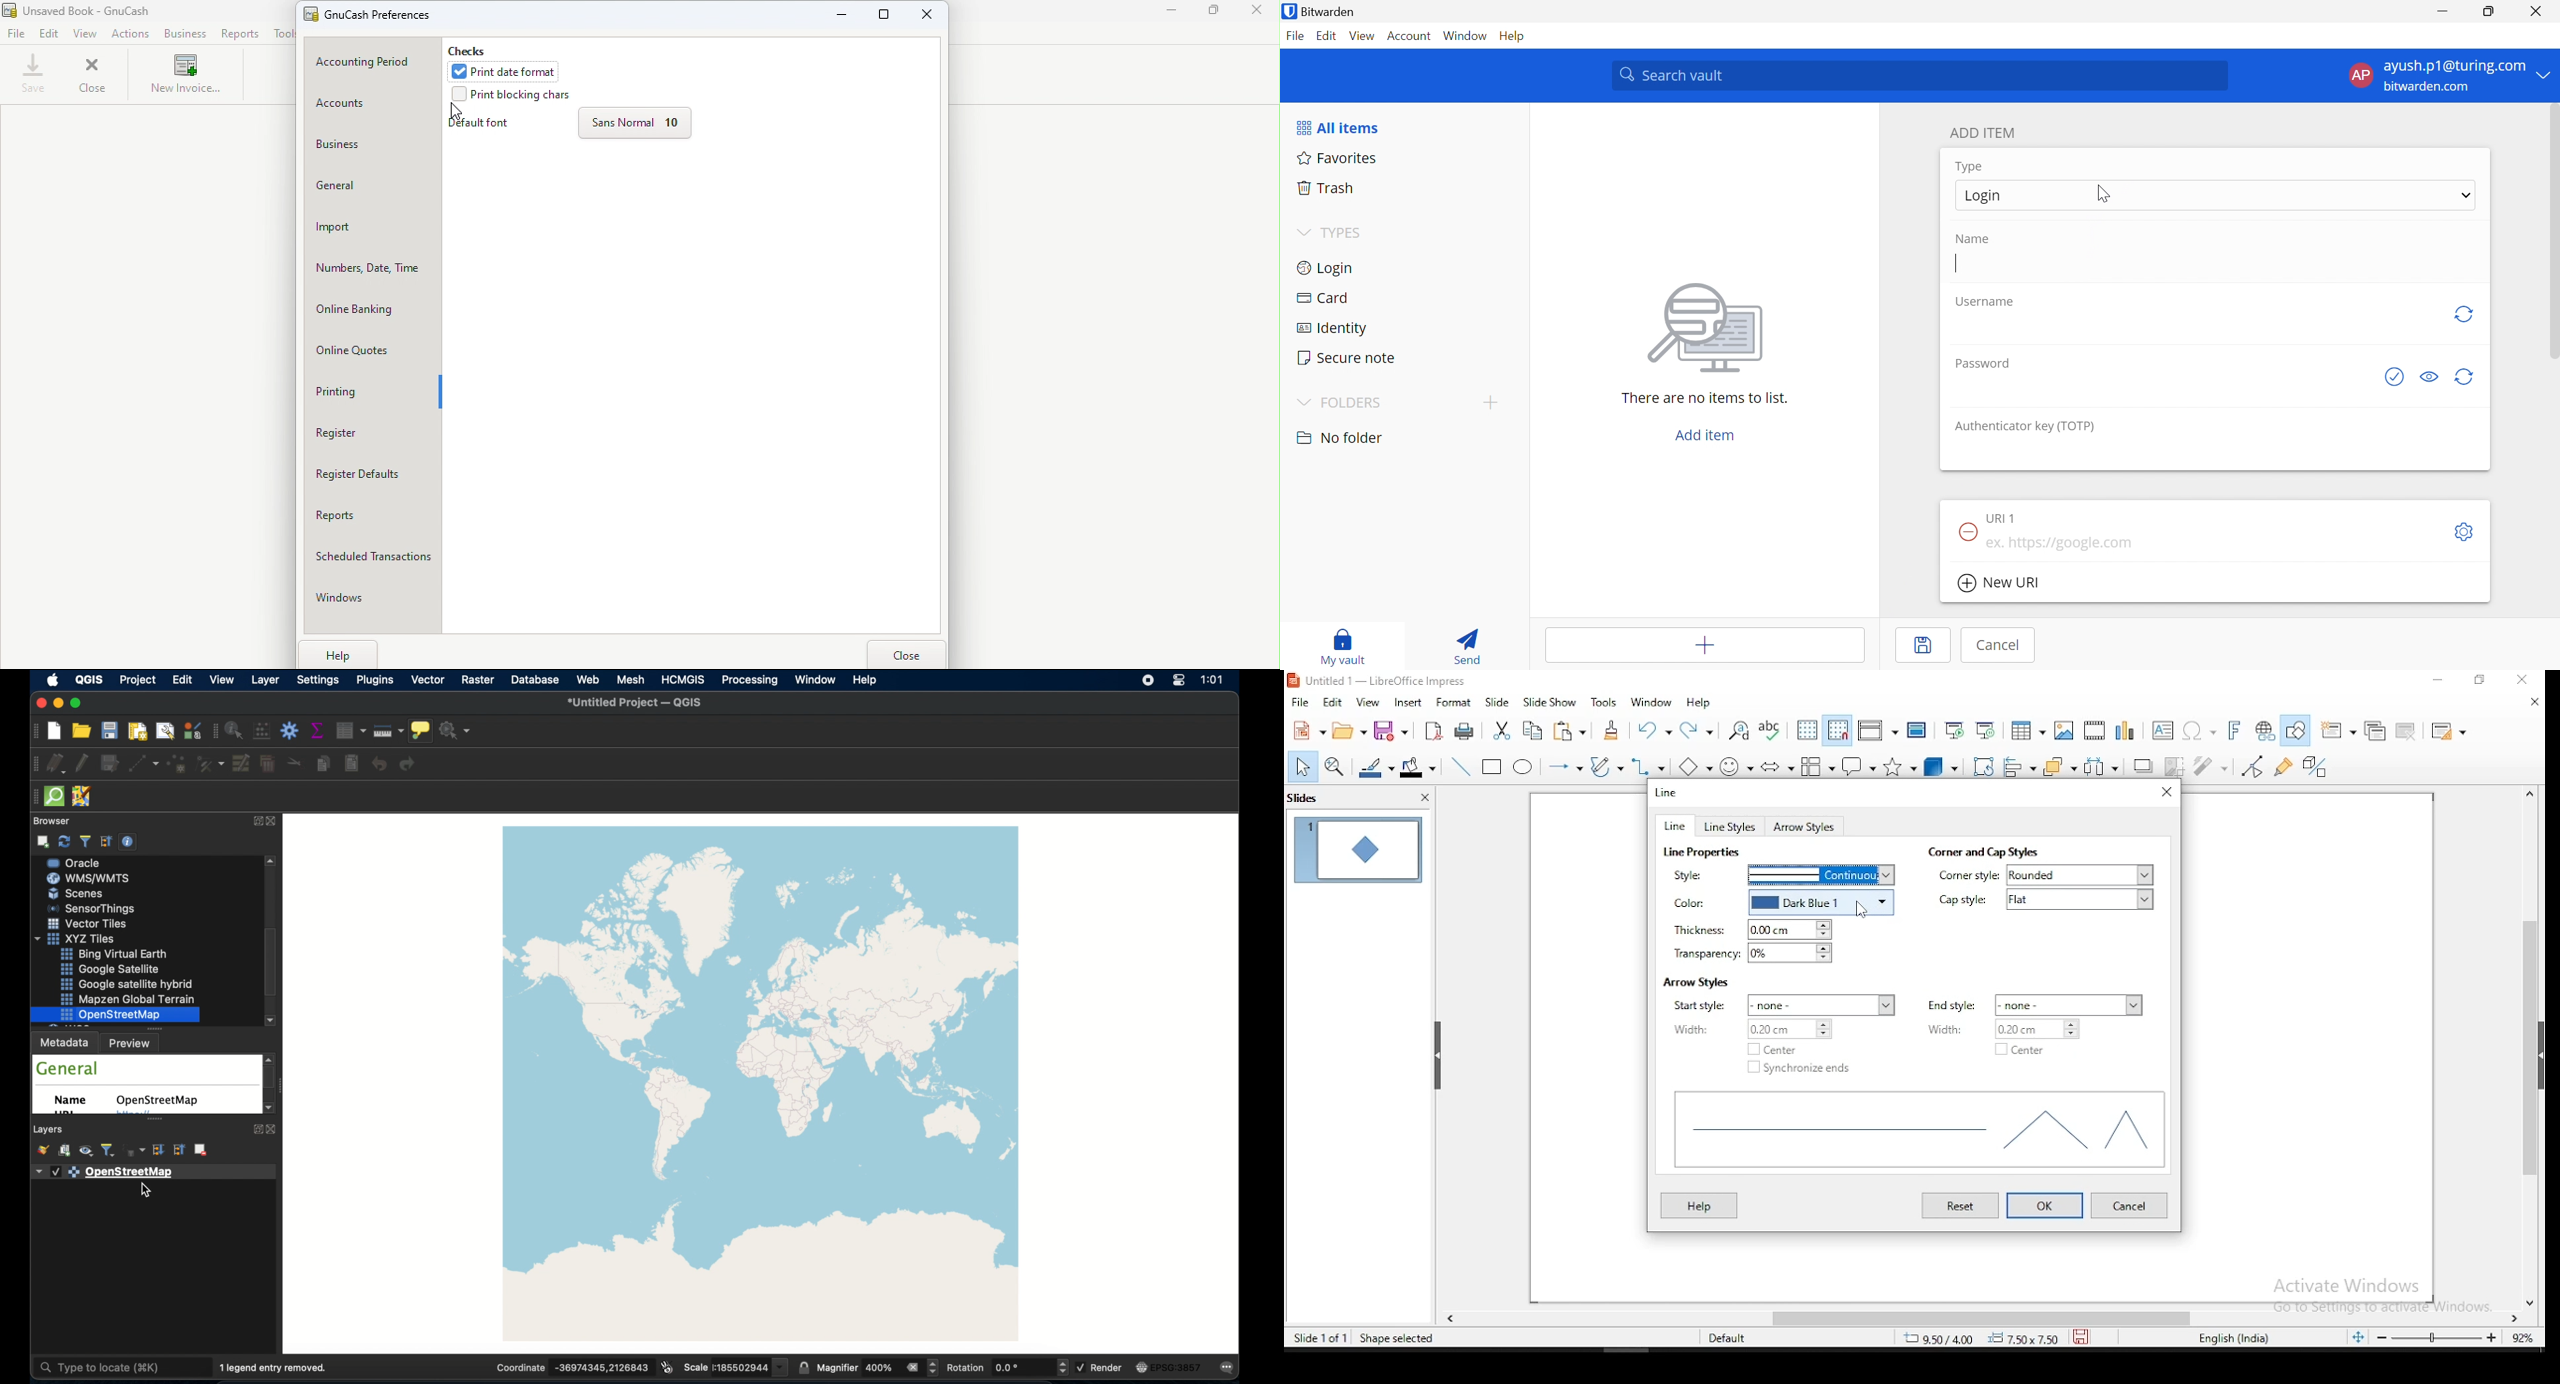 The height and width of the screenshot is (1400, 2576). I want to click on View, so click(86, 34).